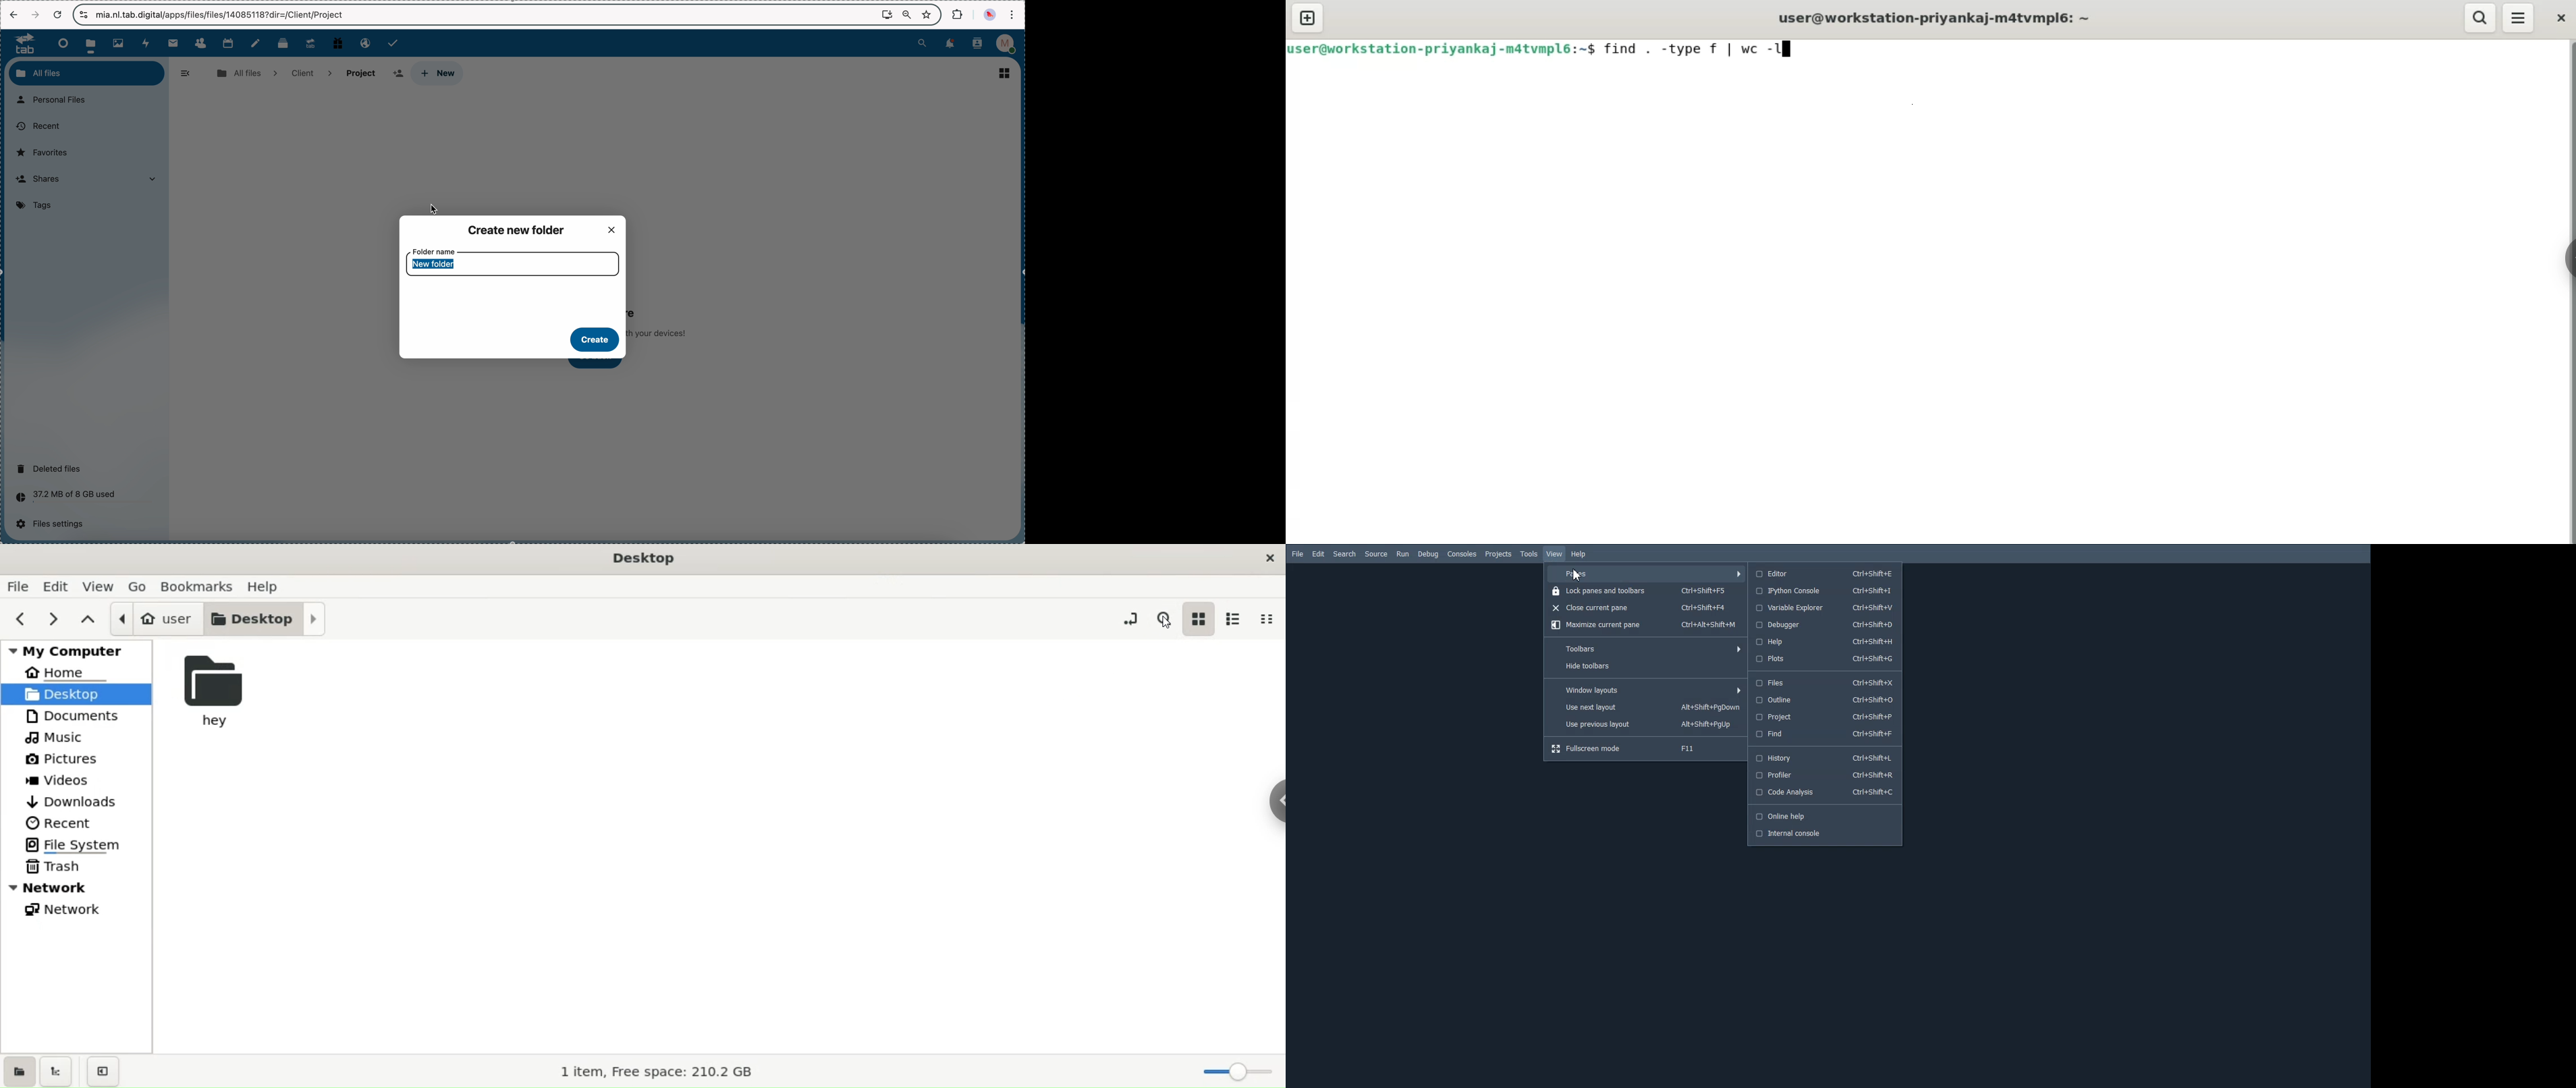  I want to click on controls, so click(84, 15).